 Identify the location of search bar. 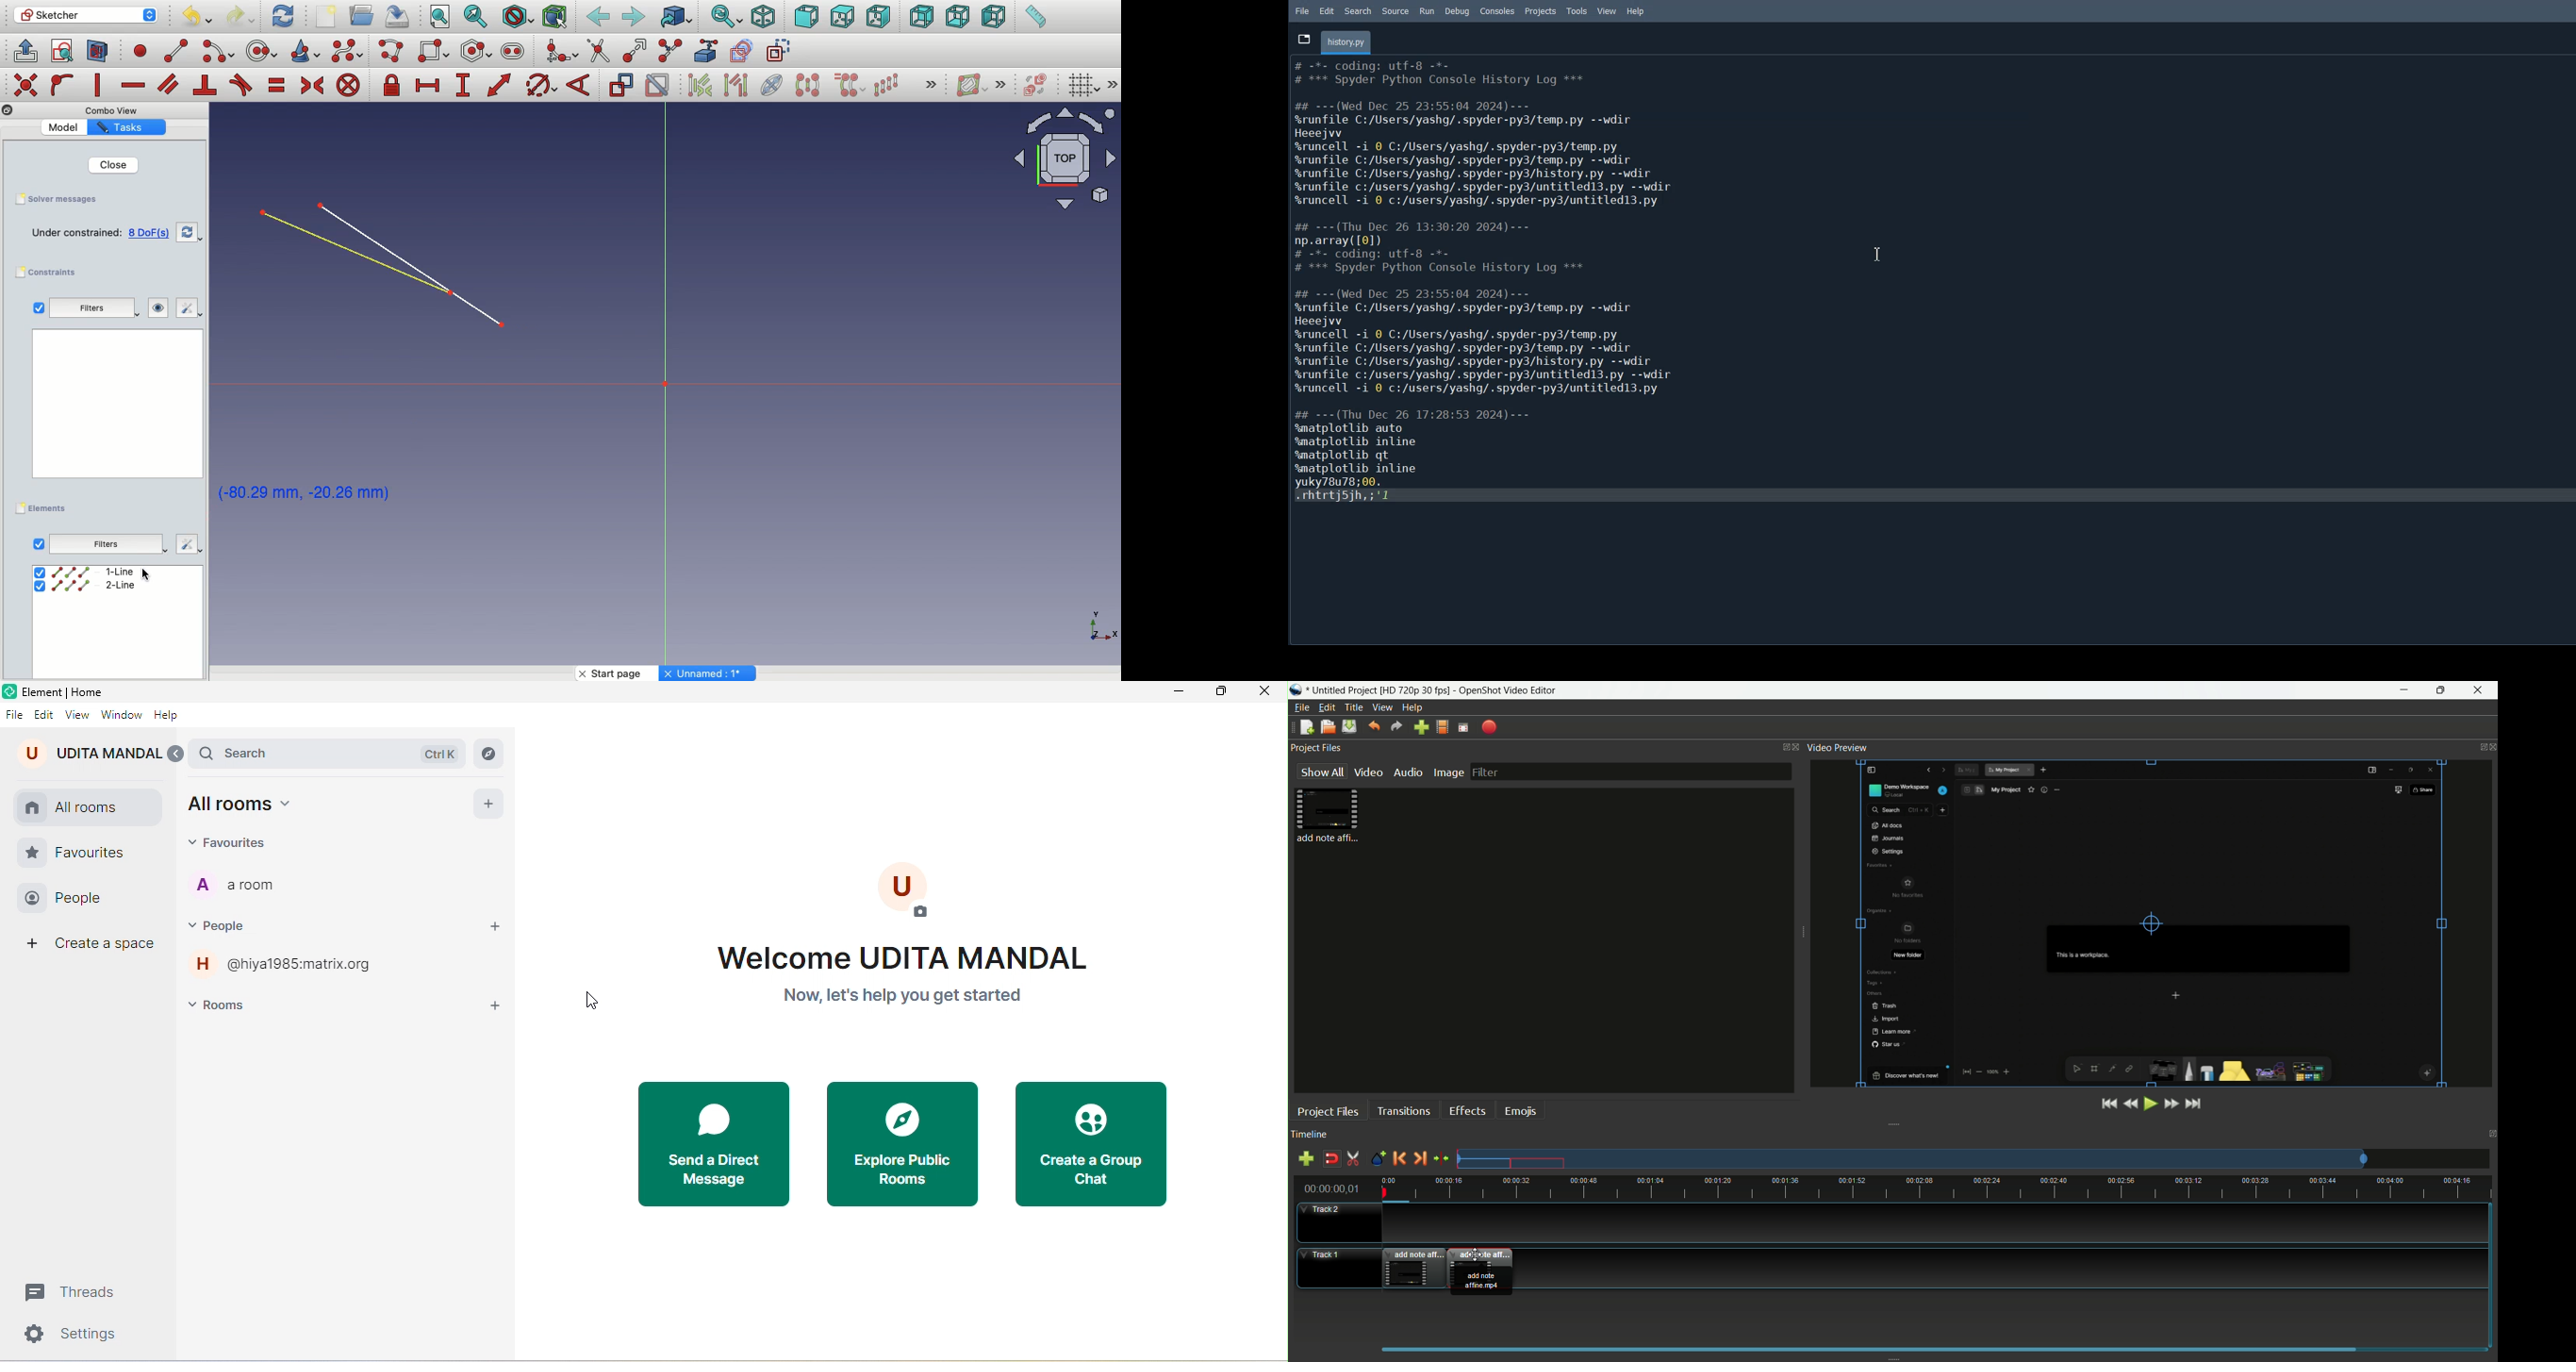
(327, 753).